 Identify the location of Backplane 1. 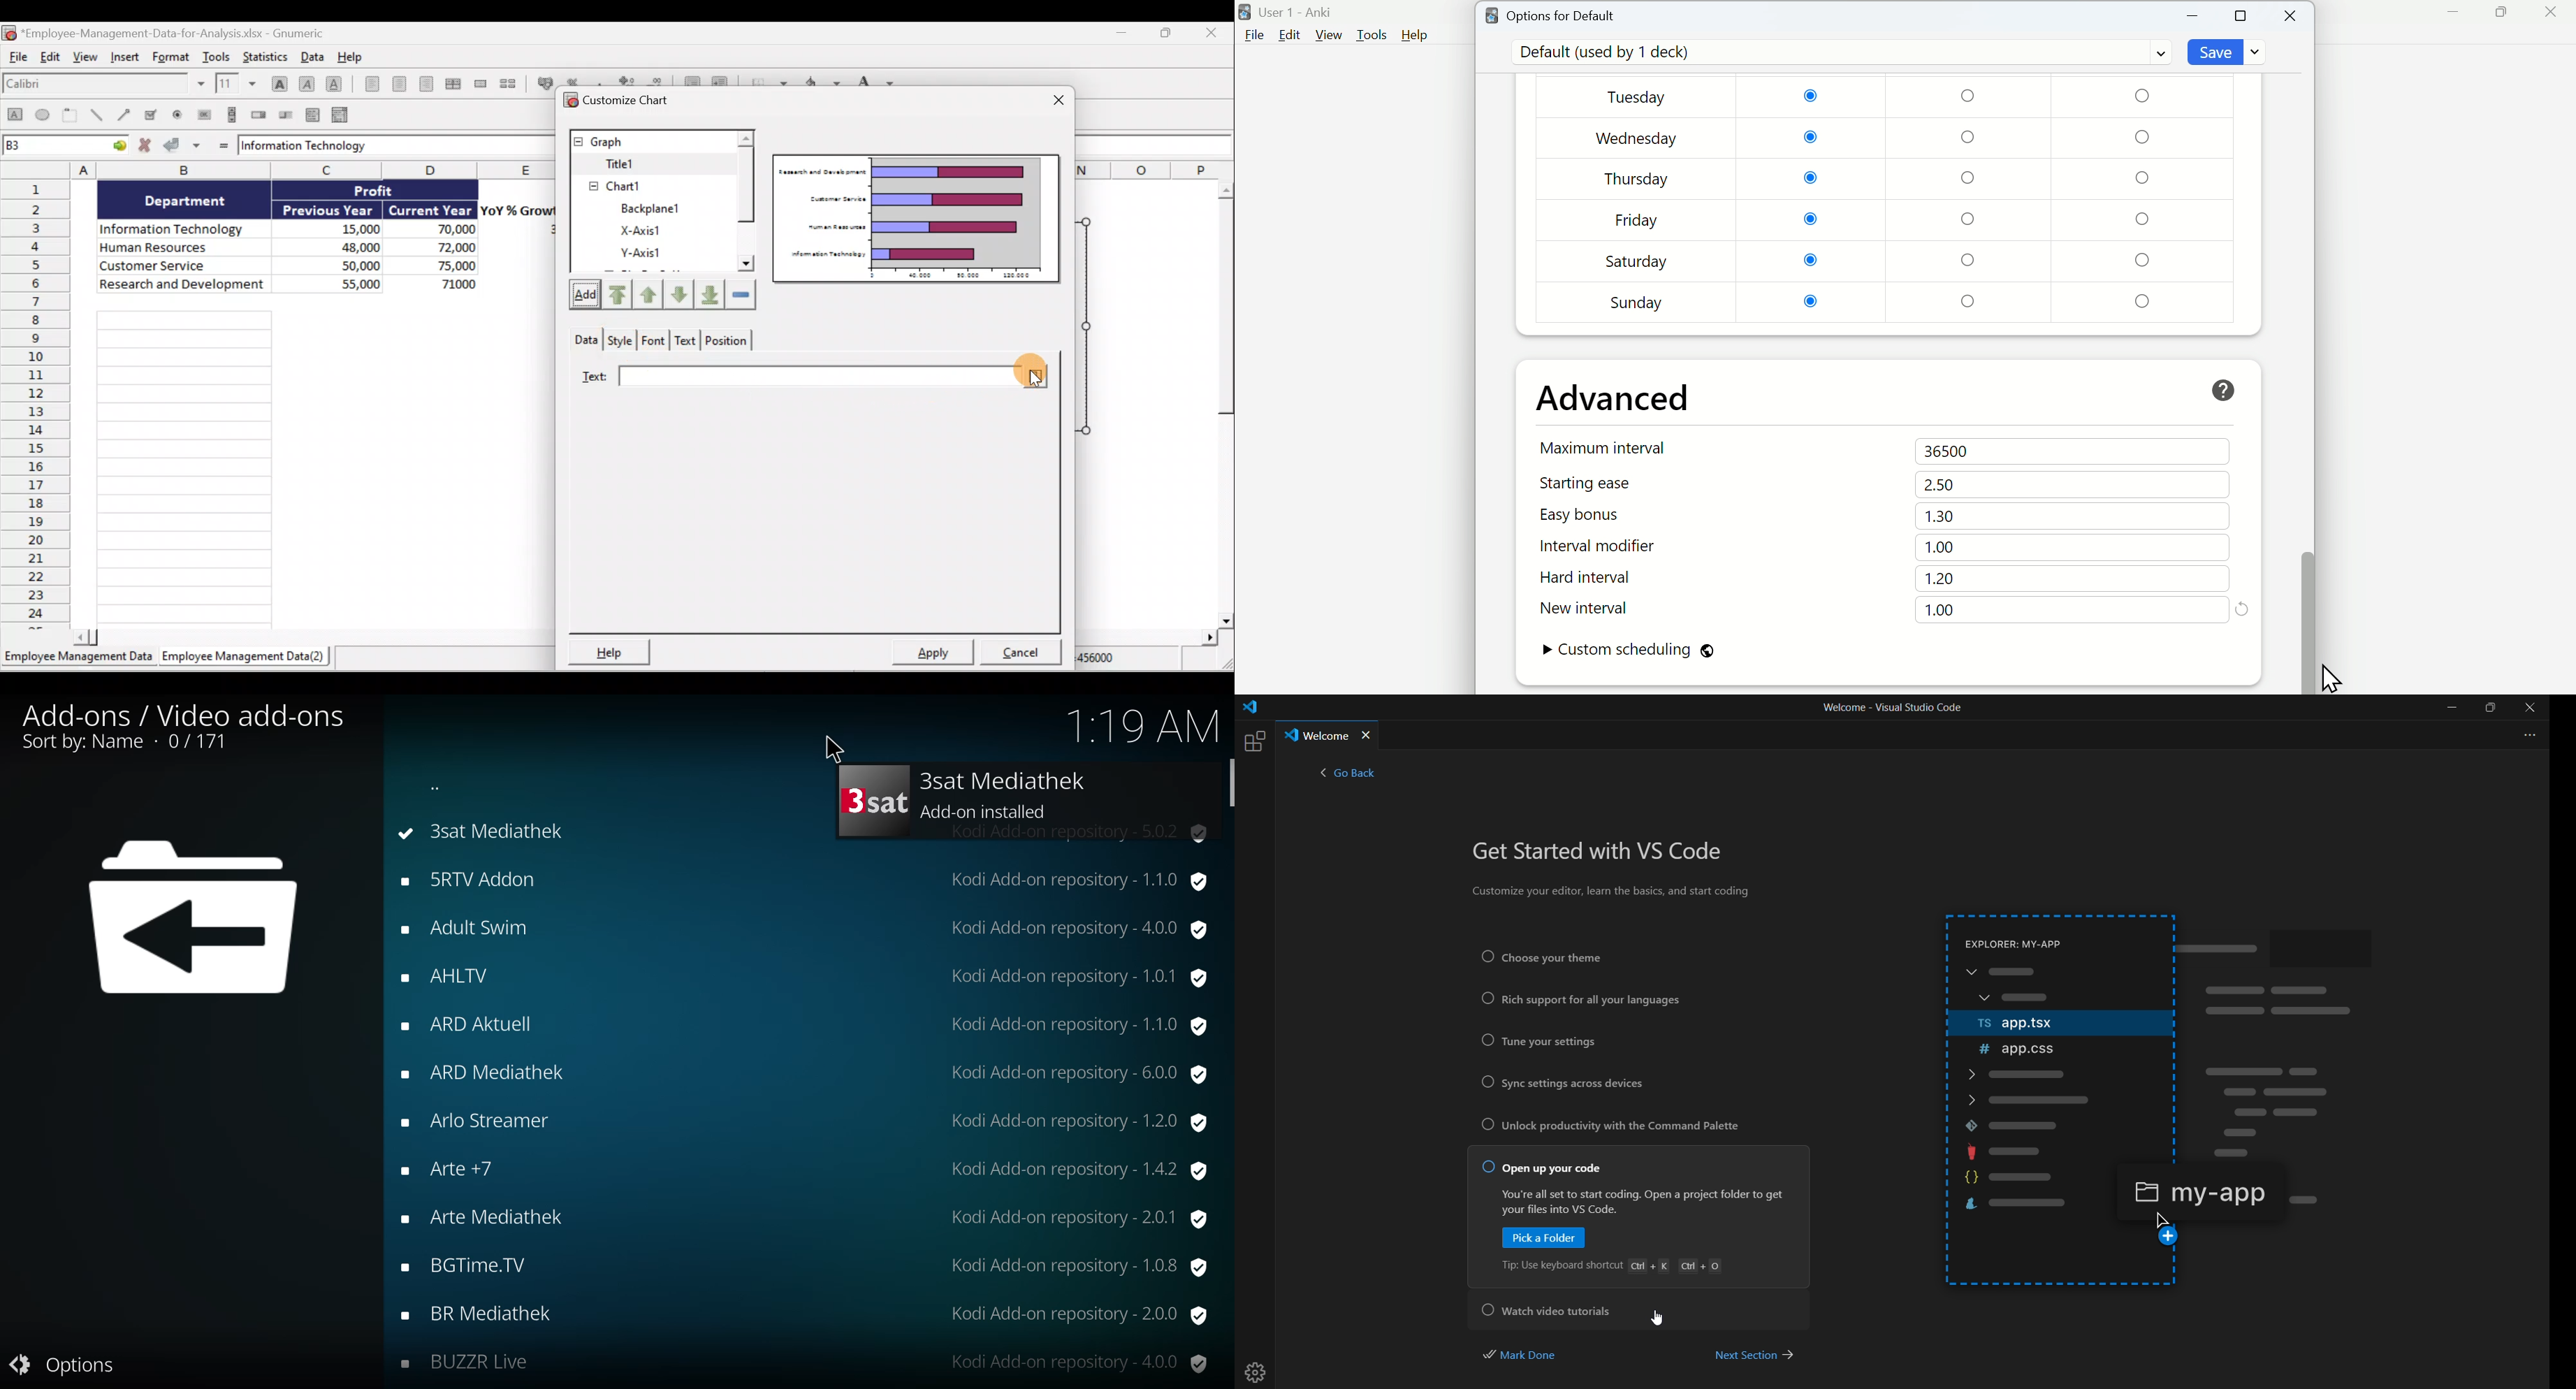
(646, 184).